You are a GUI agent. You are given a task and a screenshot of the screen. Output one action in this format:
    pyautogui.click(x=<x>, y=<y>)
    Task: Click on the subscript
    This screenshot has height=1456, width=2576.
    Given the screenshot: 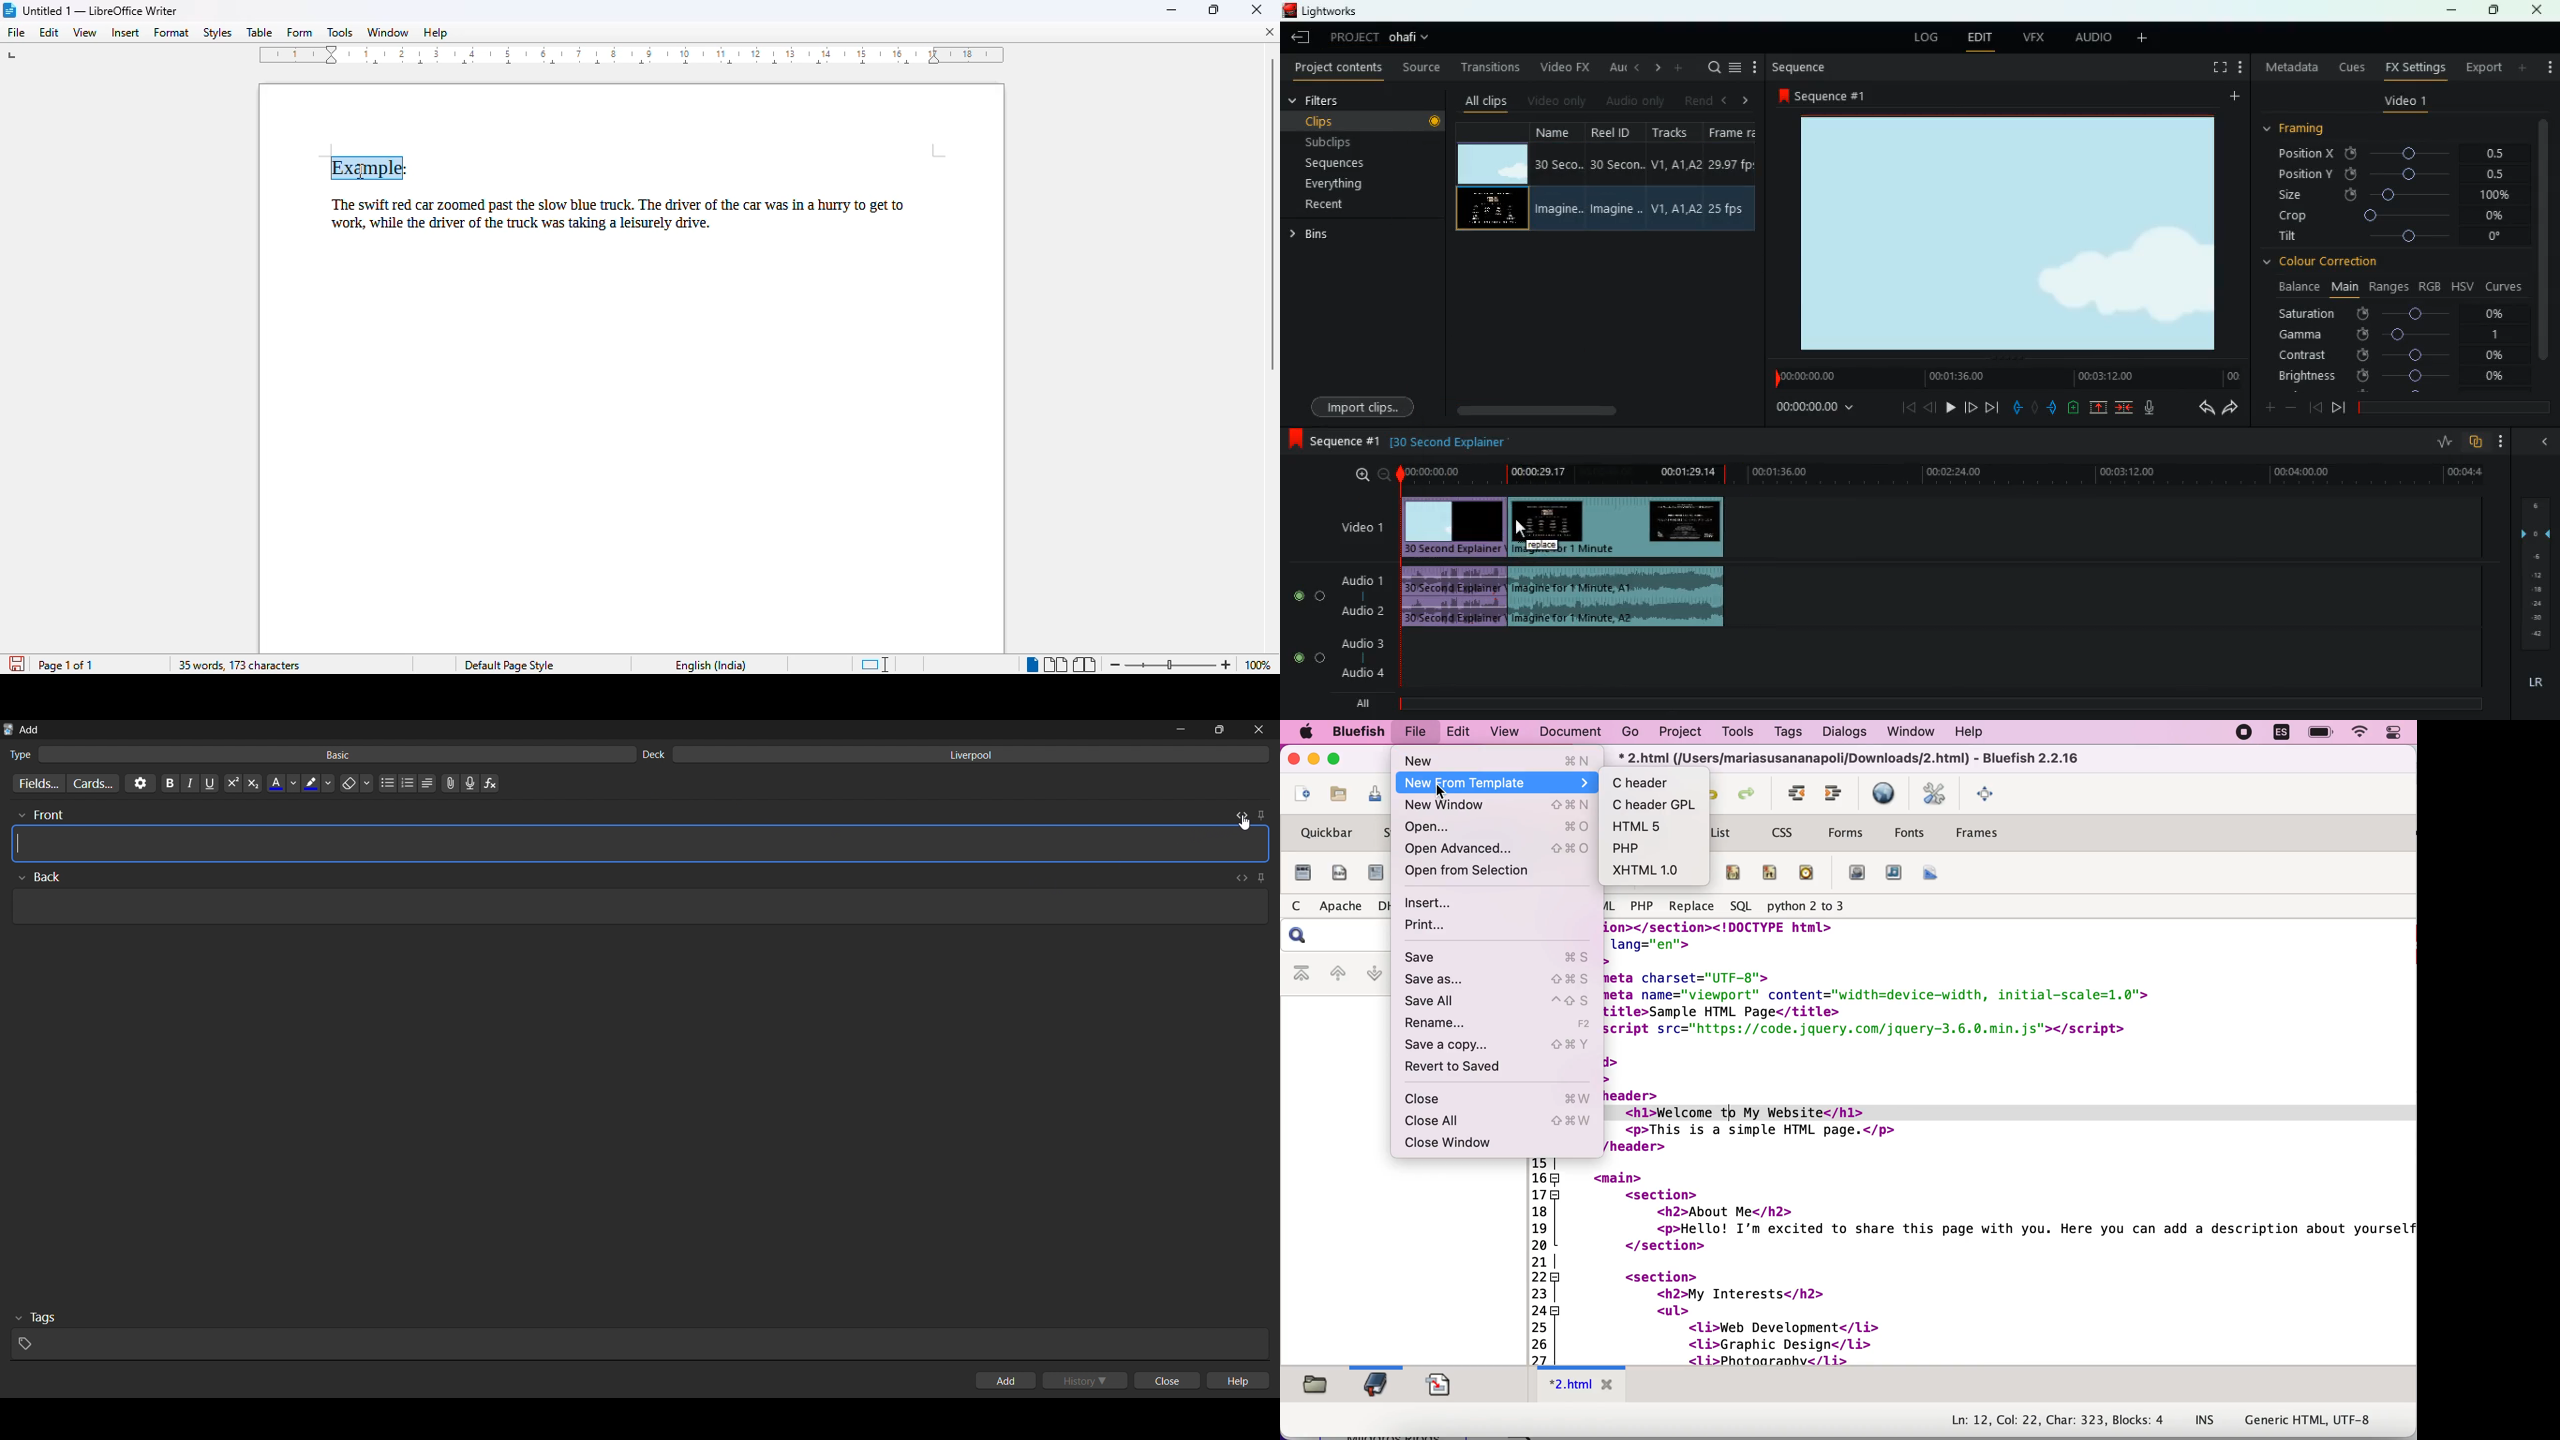 What is the action you would take?
    pyautogui.click(x=252, y=783)
    